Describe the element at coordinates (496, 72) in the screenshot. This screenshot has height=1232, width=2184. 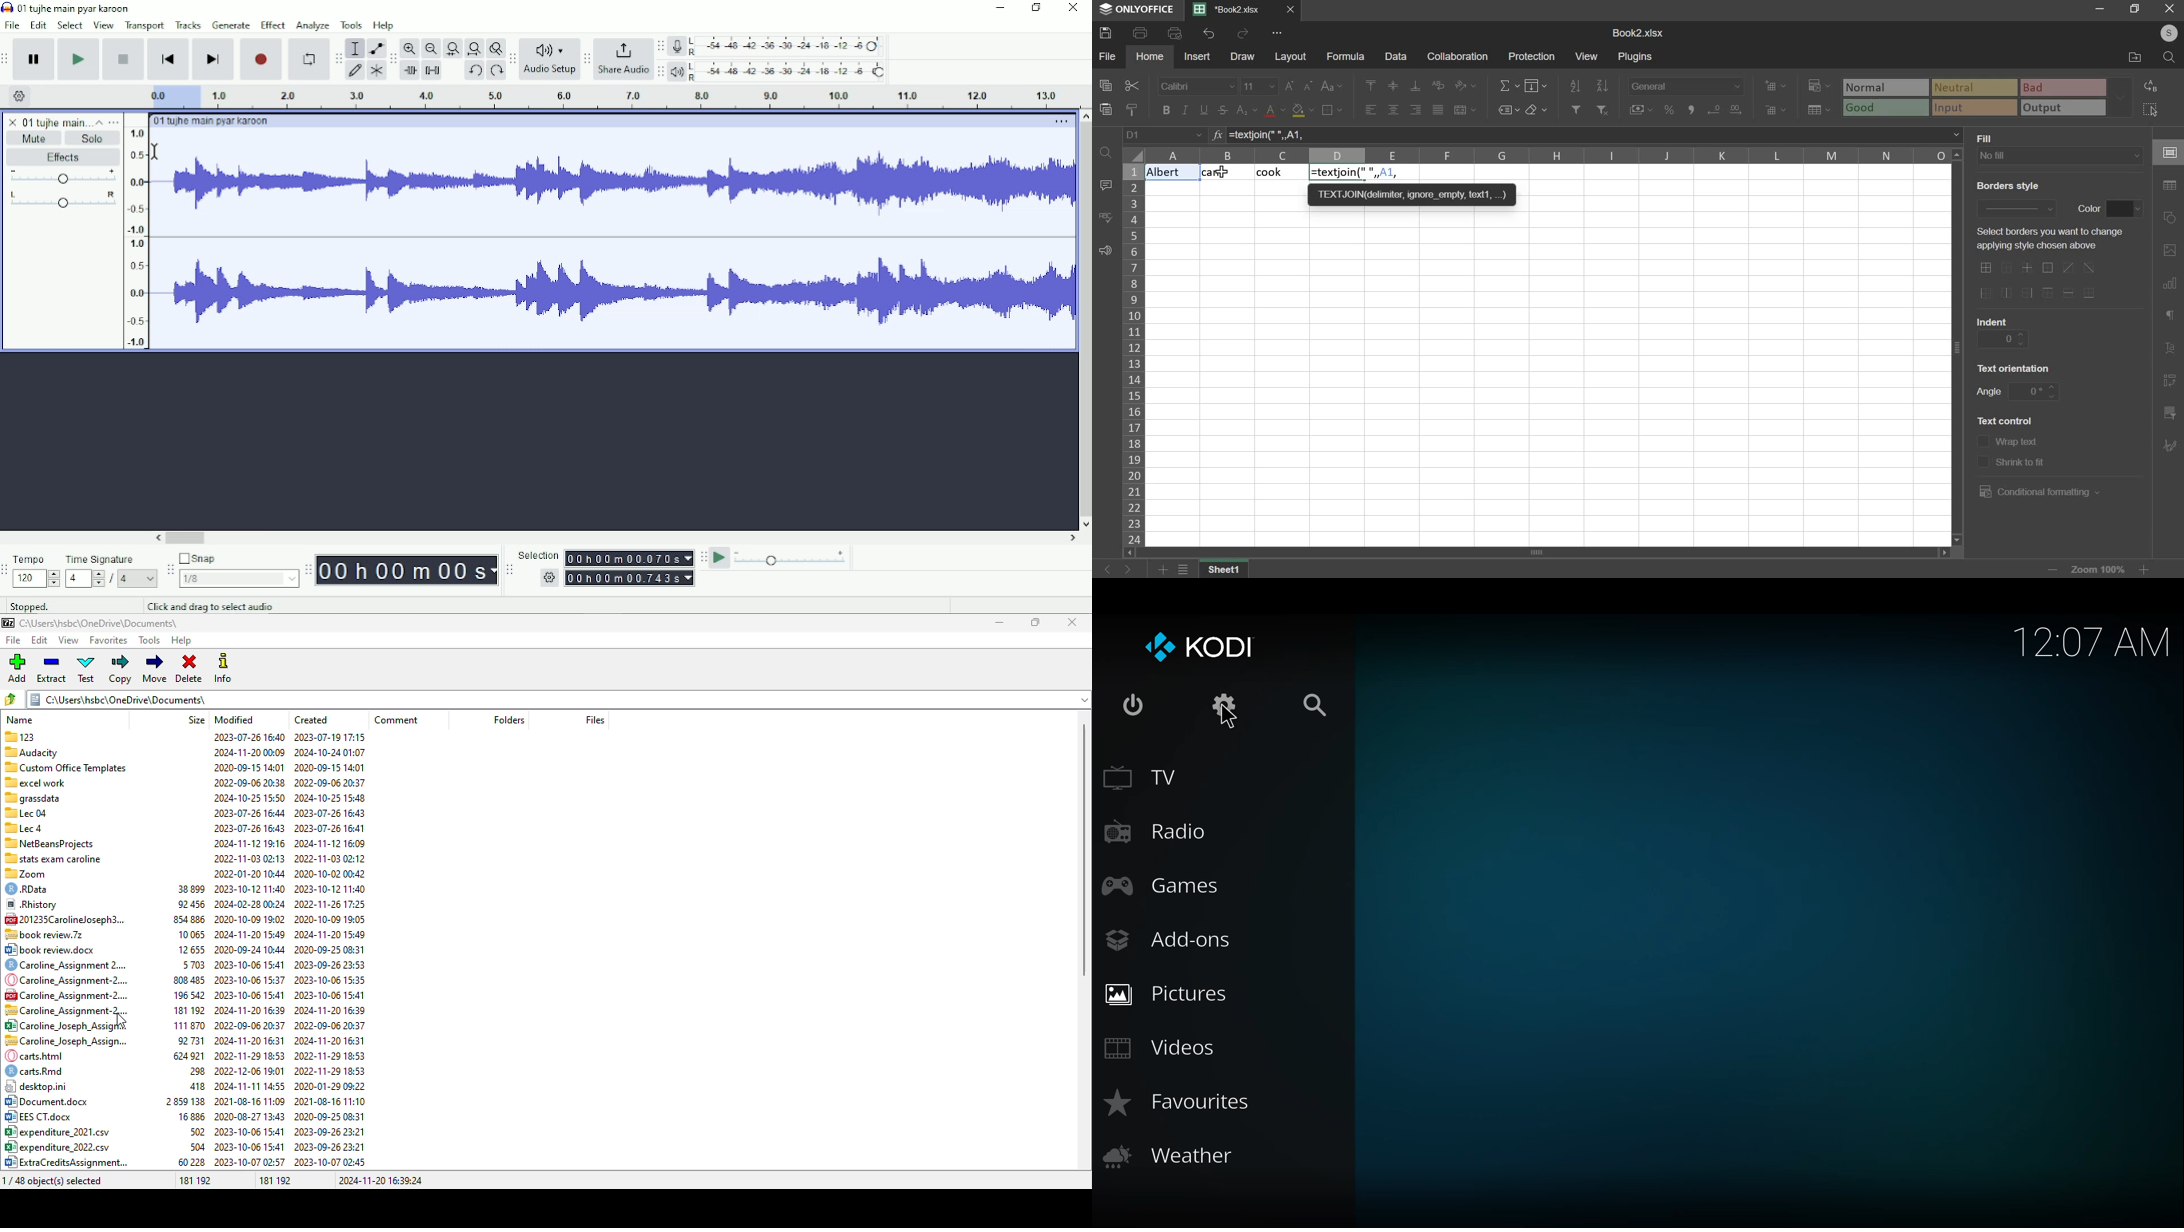
I see `Redo` at that location.